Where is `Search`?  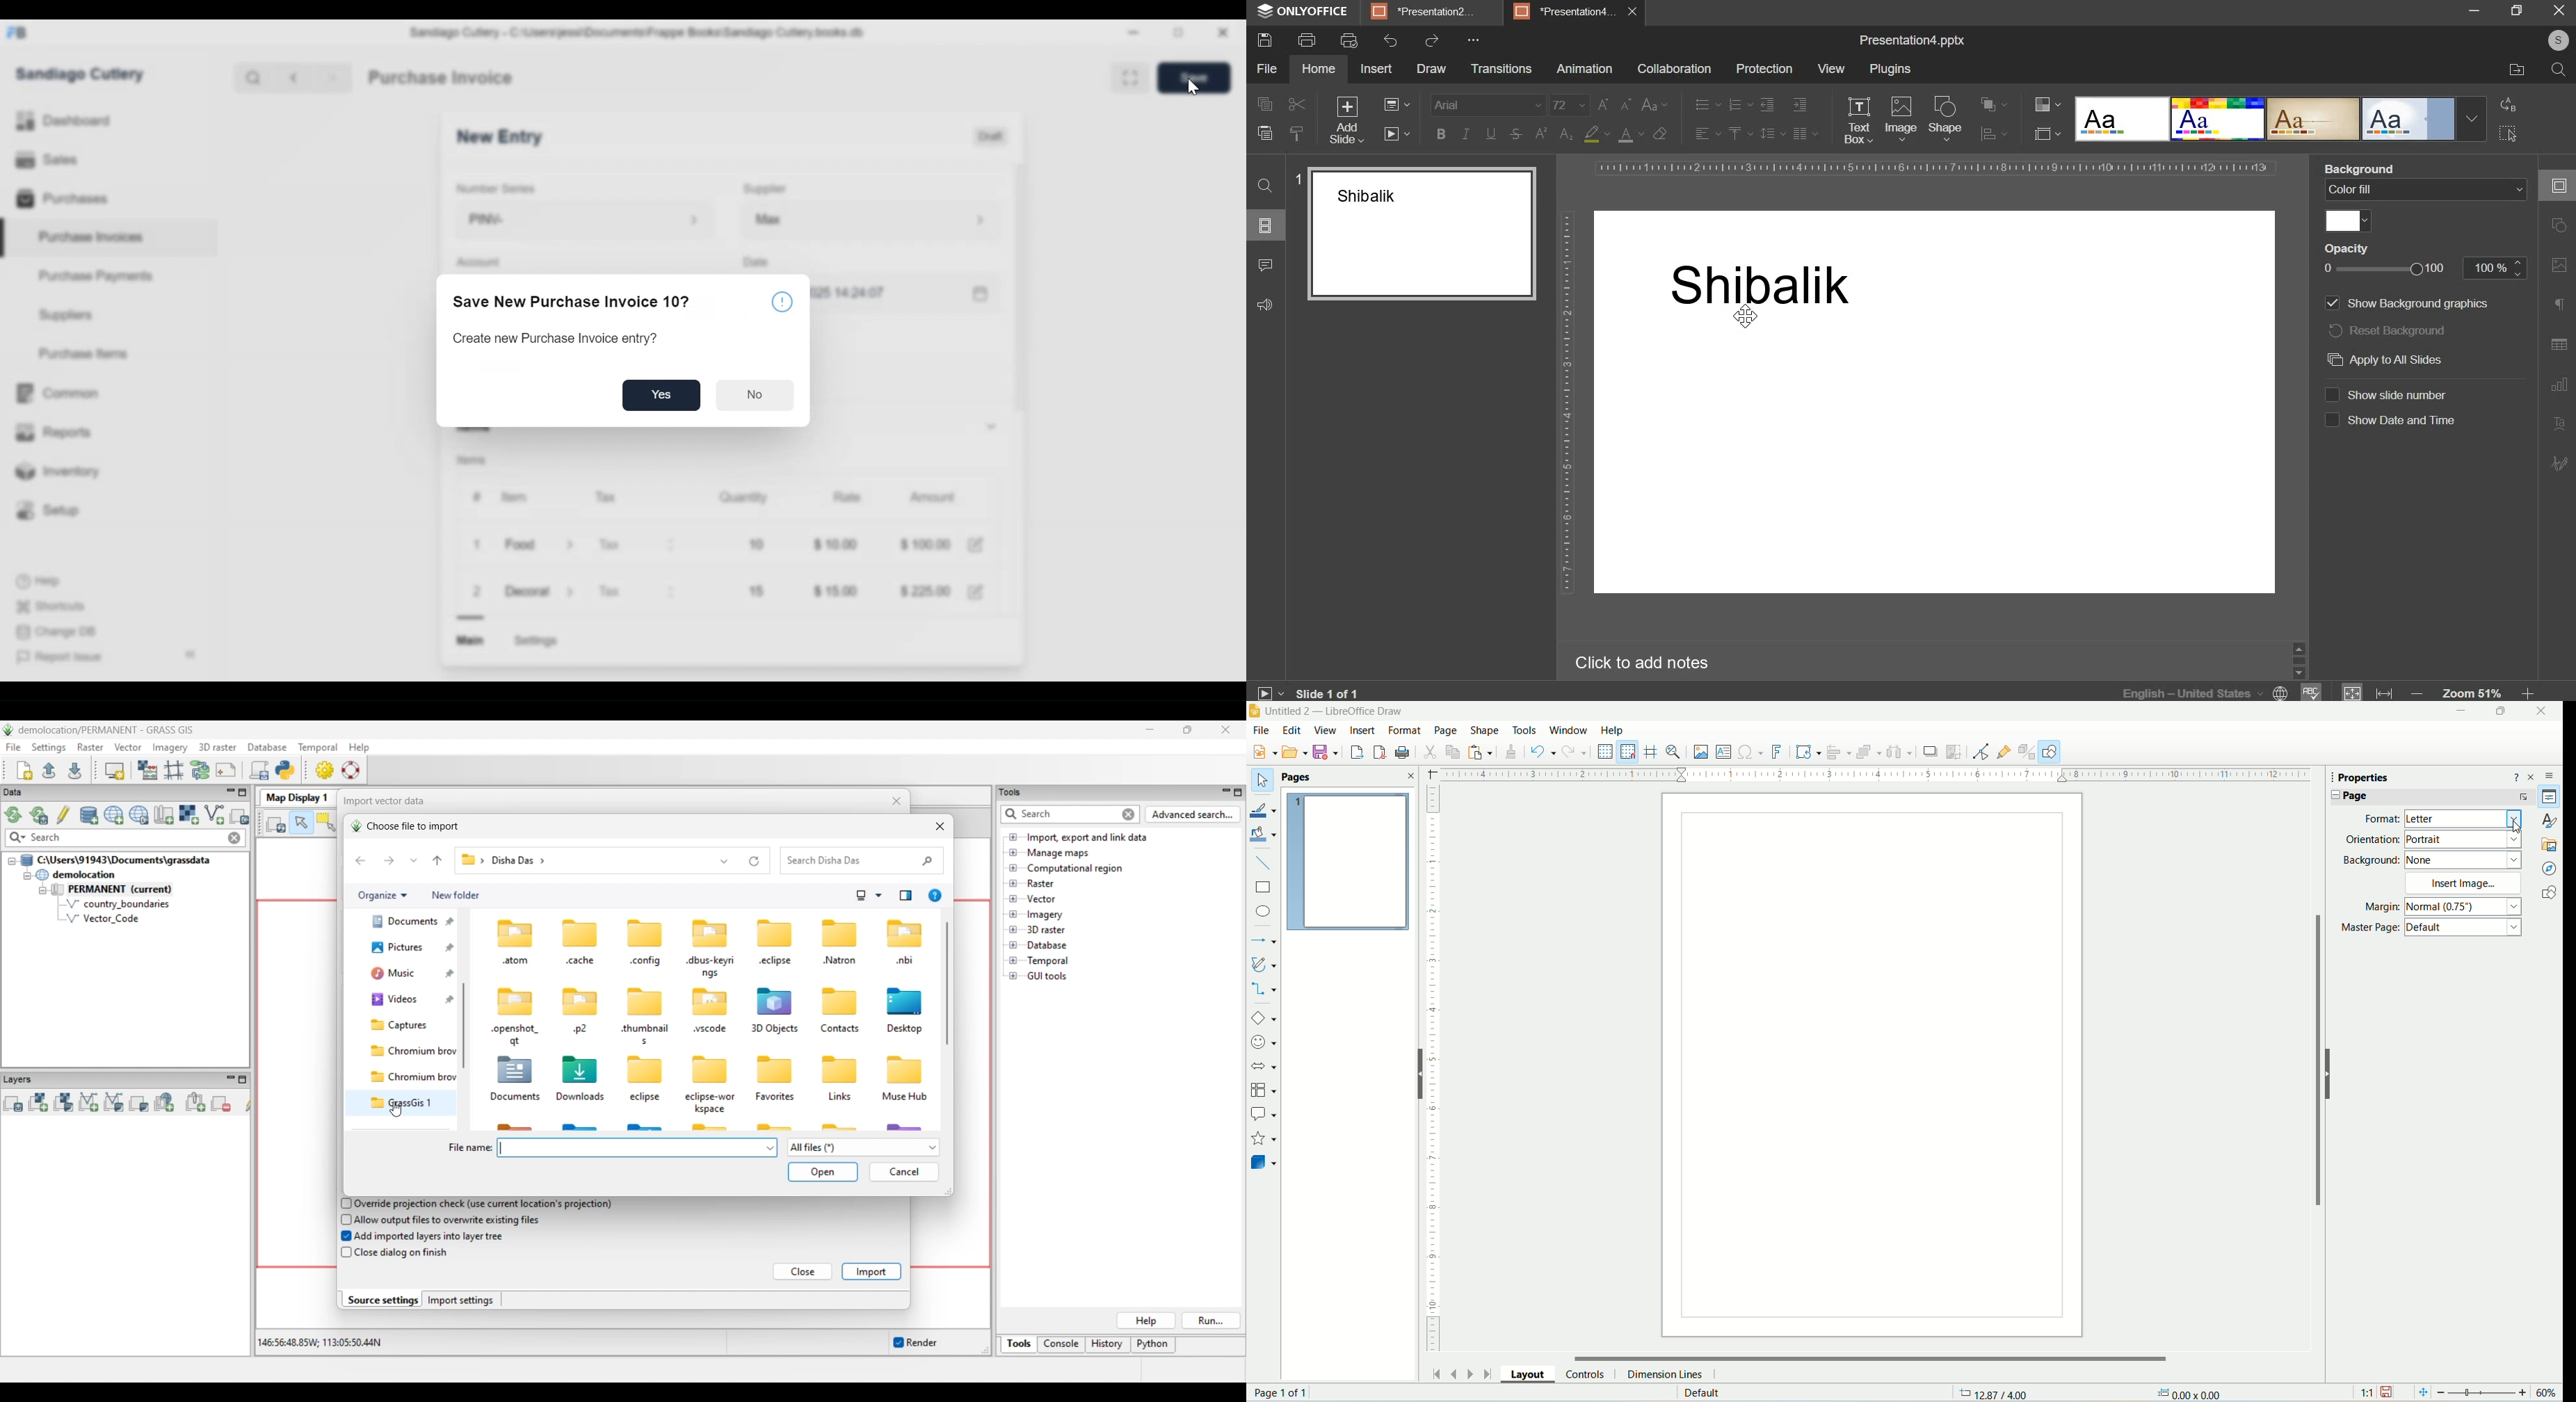
Search is located at coordinates (2557, 71).